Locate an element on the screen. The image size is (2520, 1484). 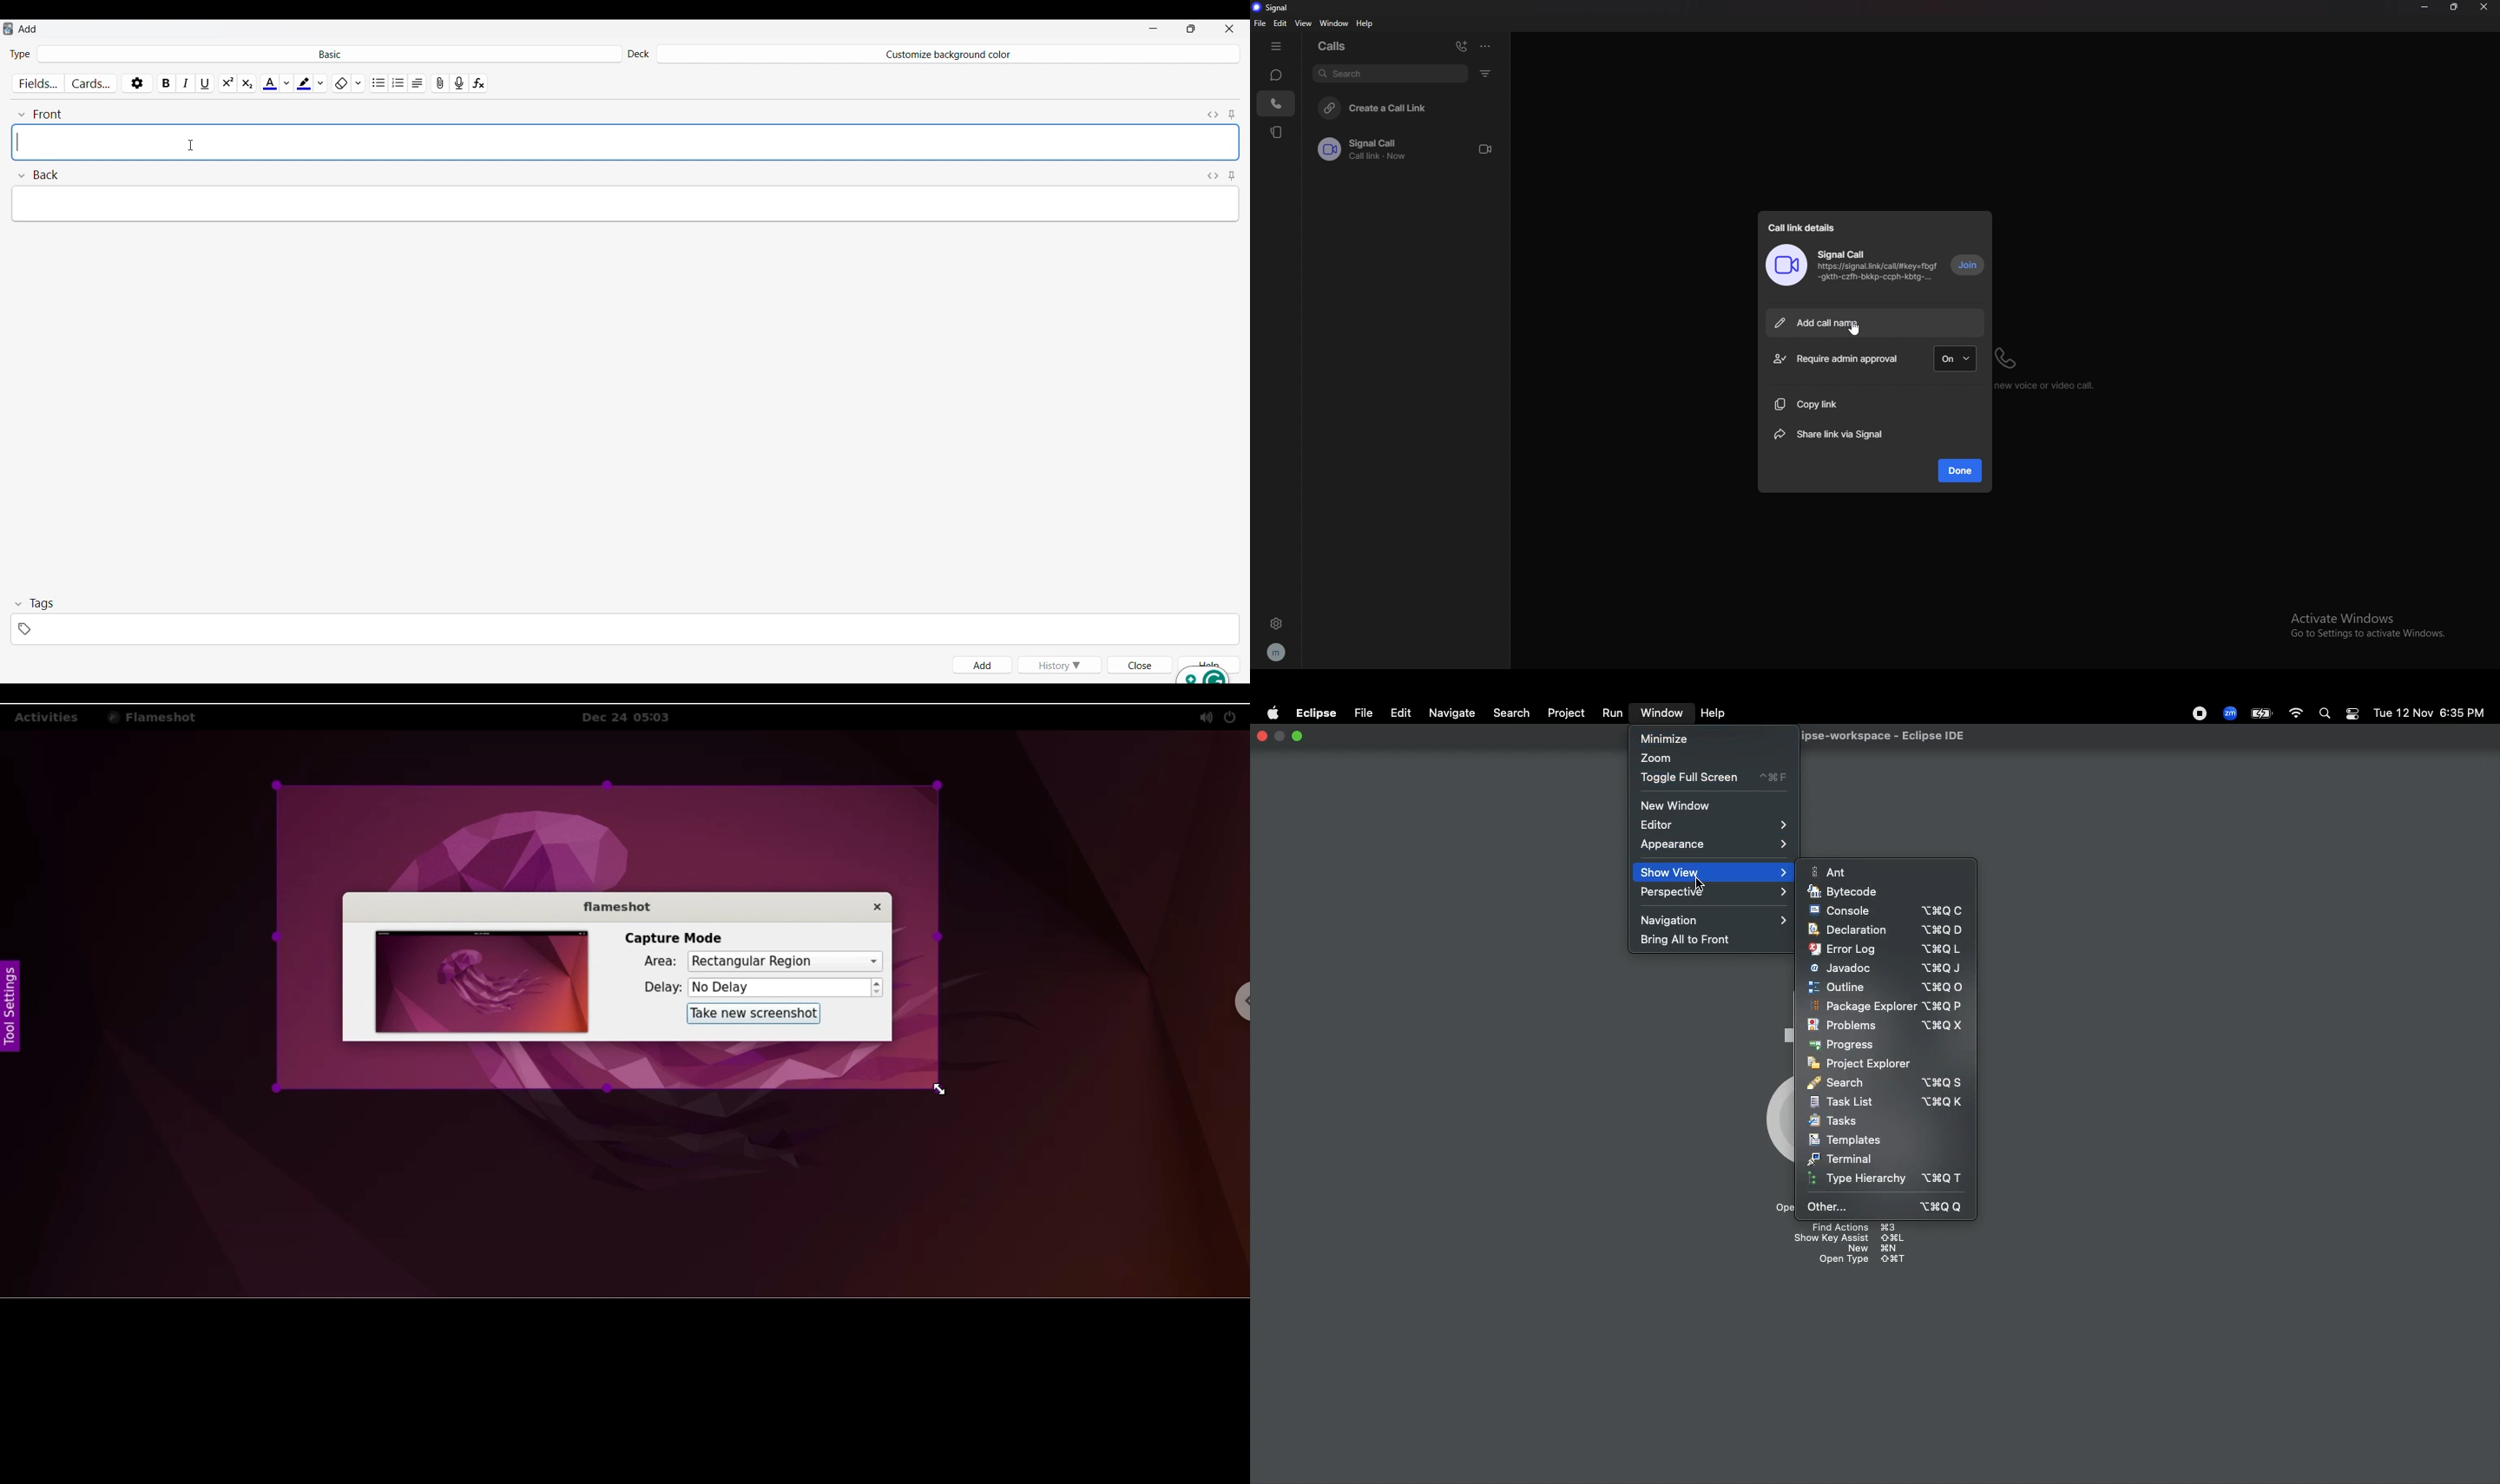
Project explorer is located at coordinates (1859, 1063).